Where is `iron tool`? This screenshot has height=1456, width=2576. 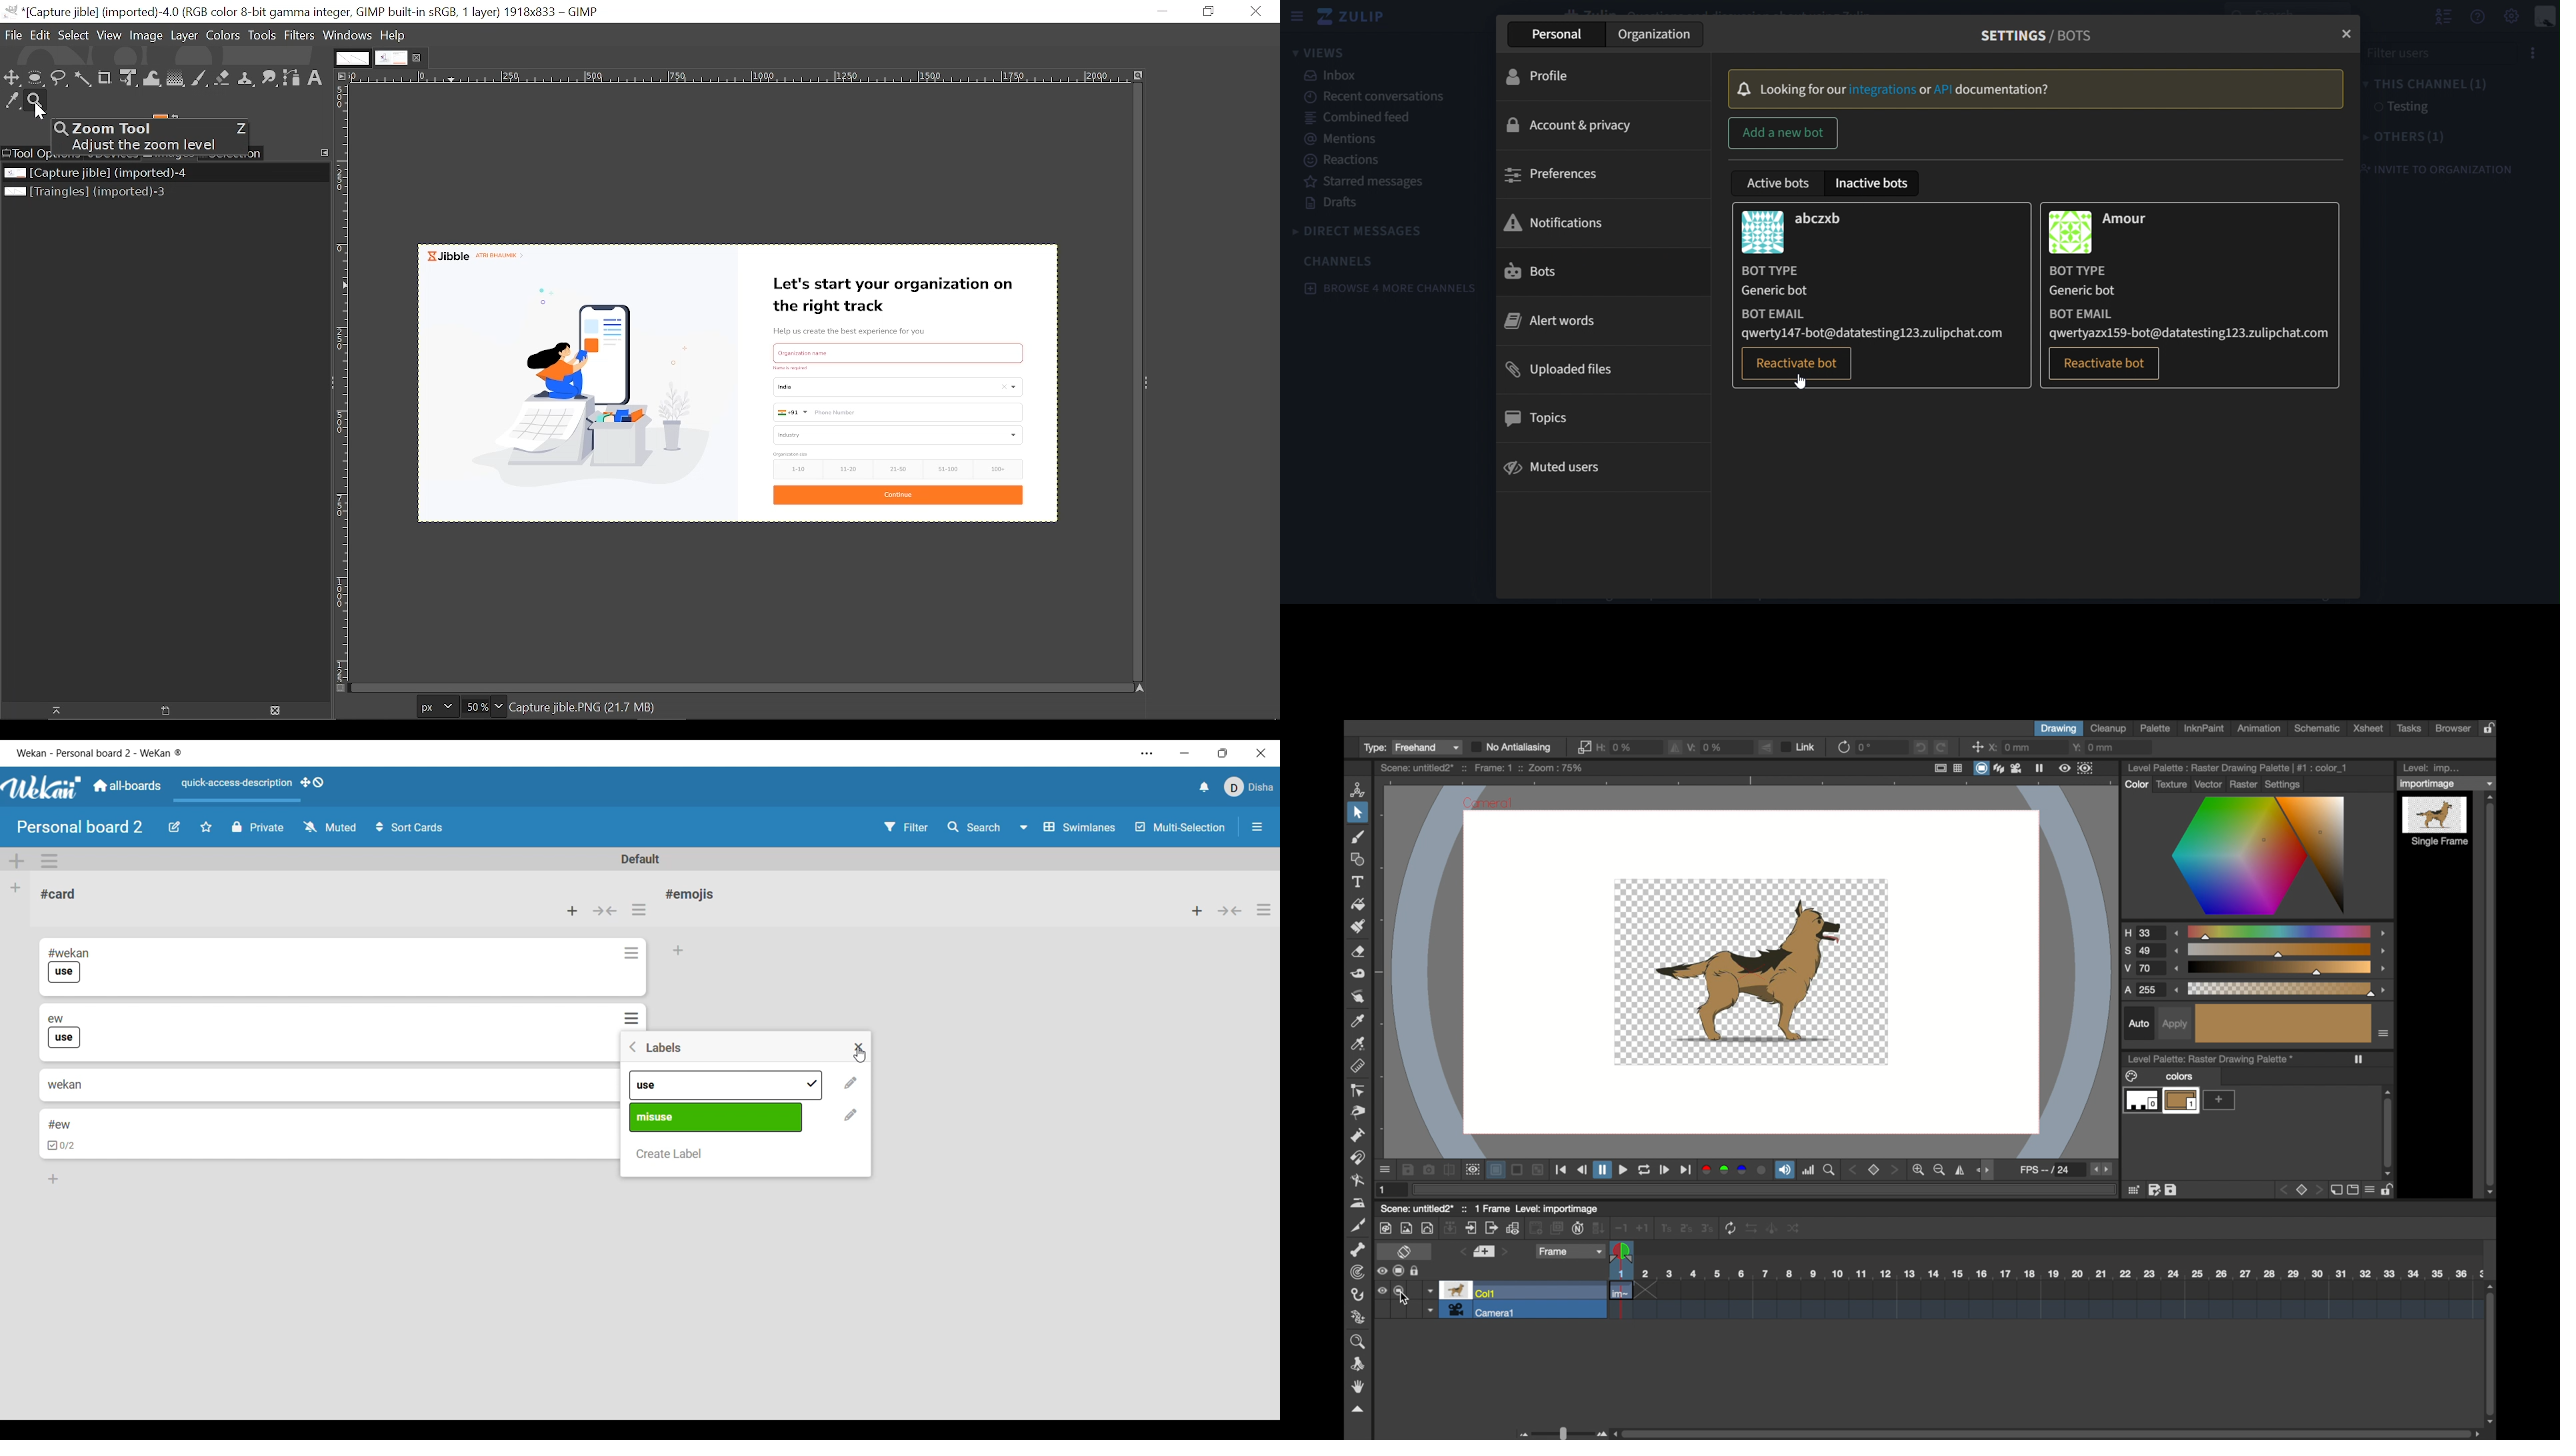
iron tool is located at coordinates (1357, 1203).